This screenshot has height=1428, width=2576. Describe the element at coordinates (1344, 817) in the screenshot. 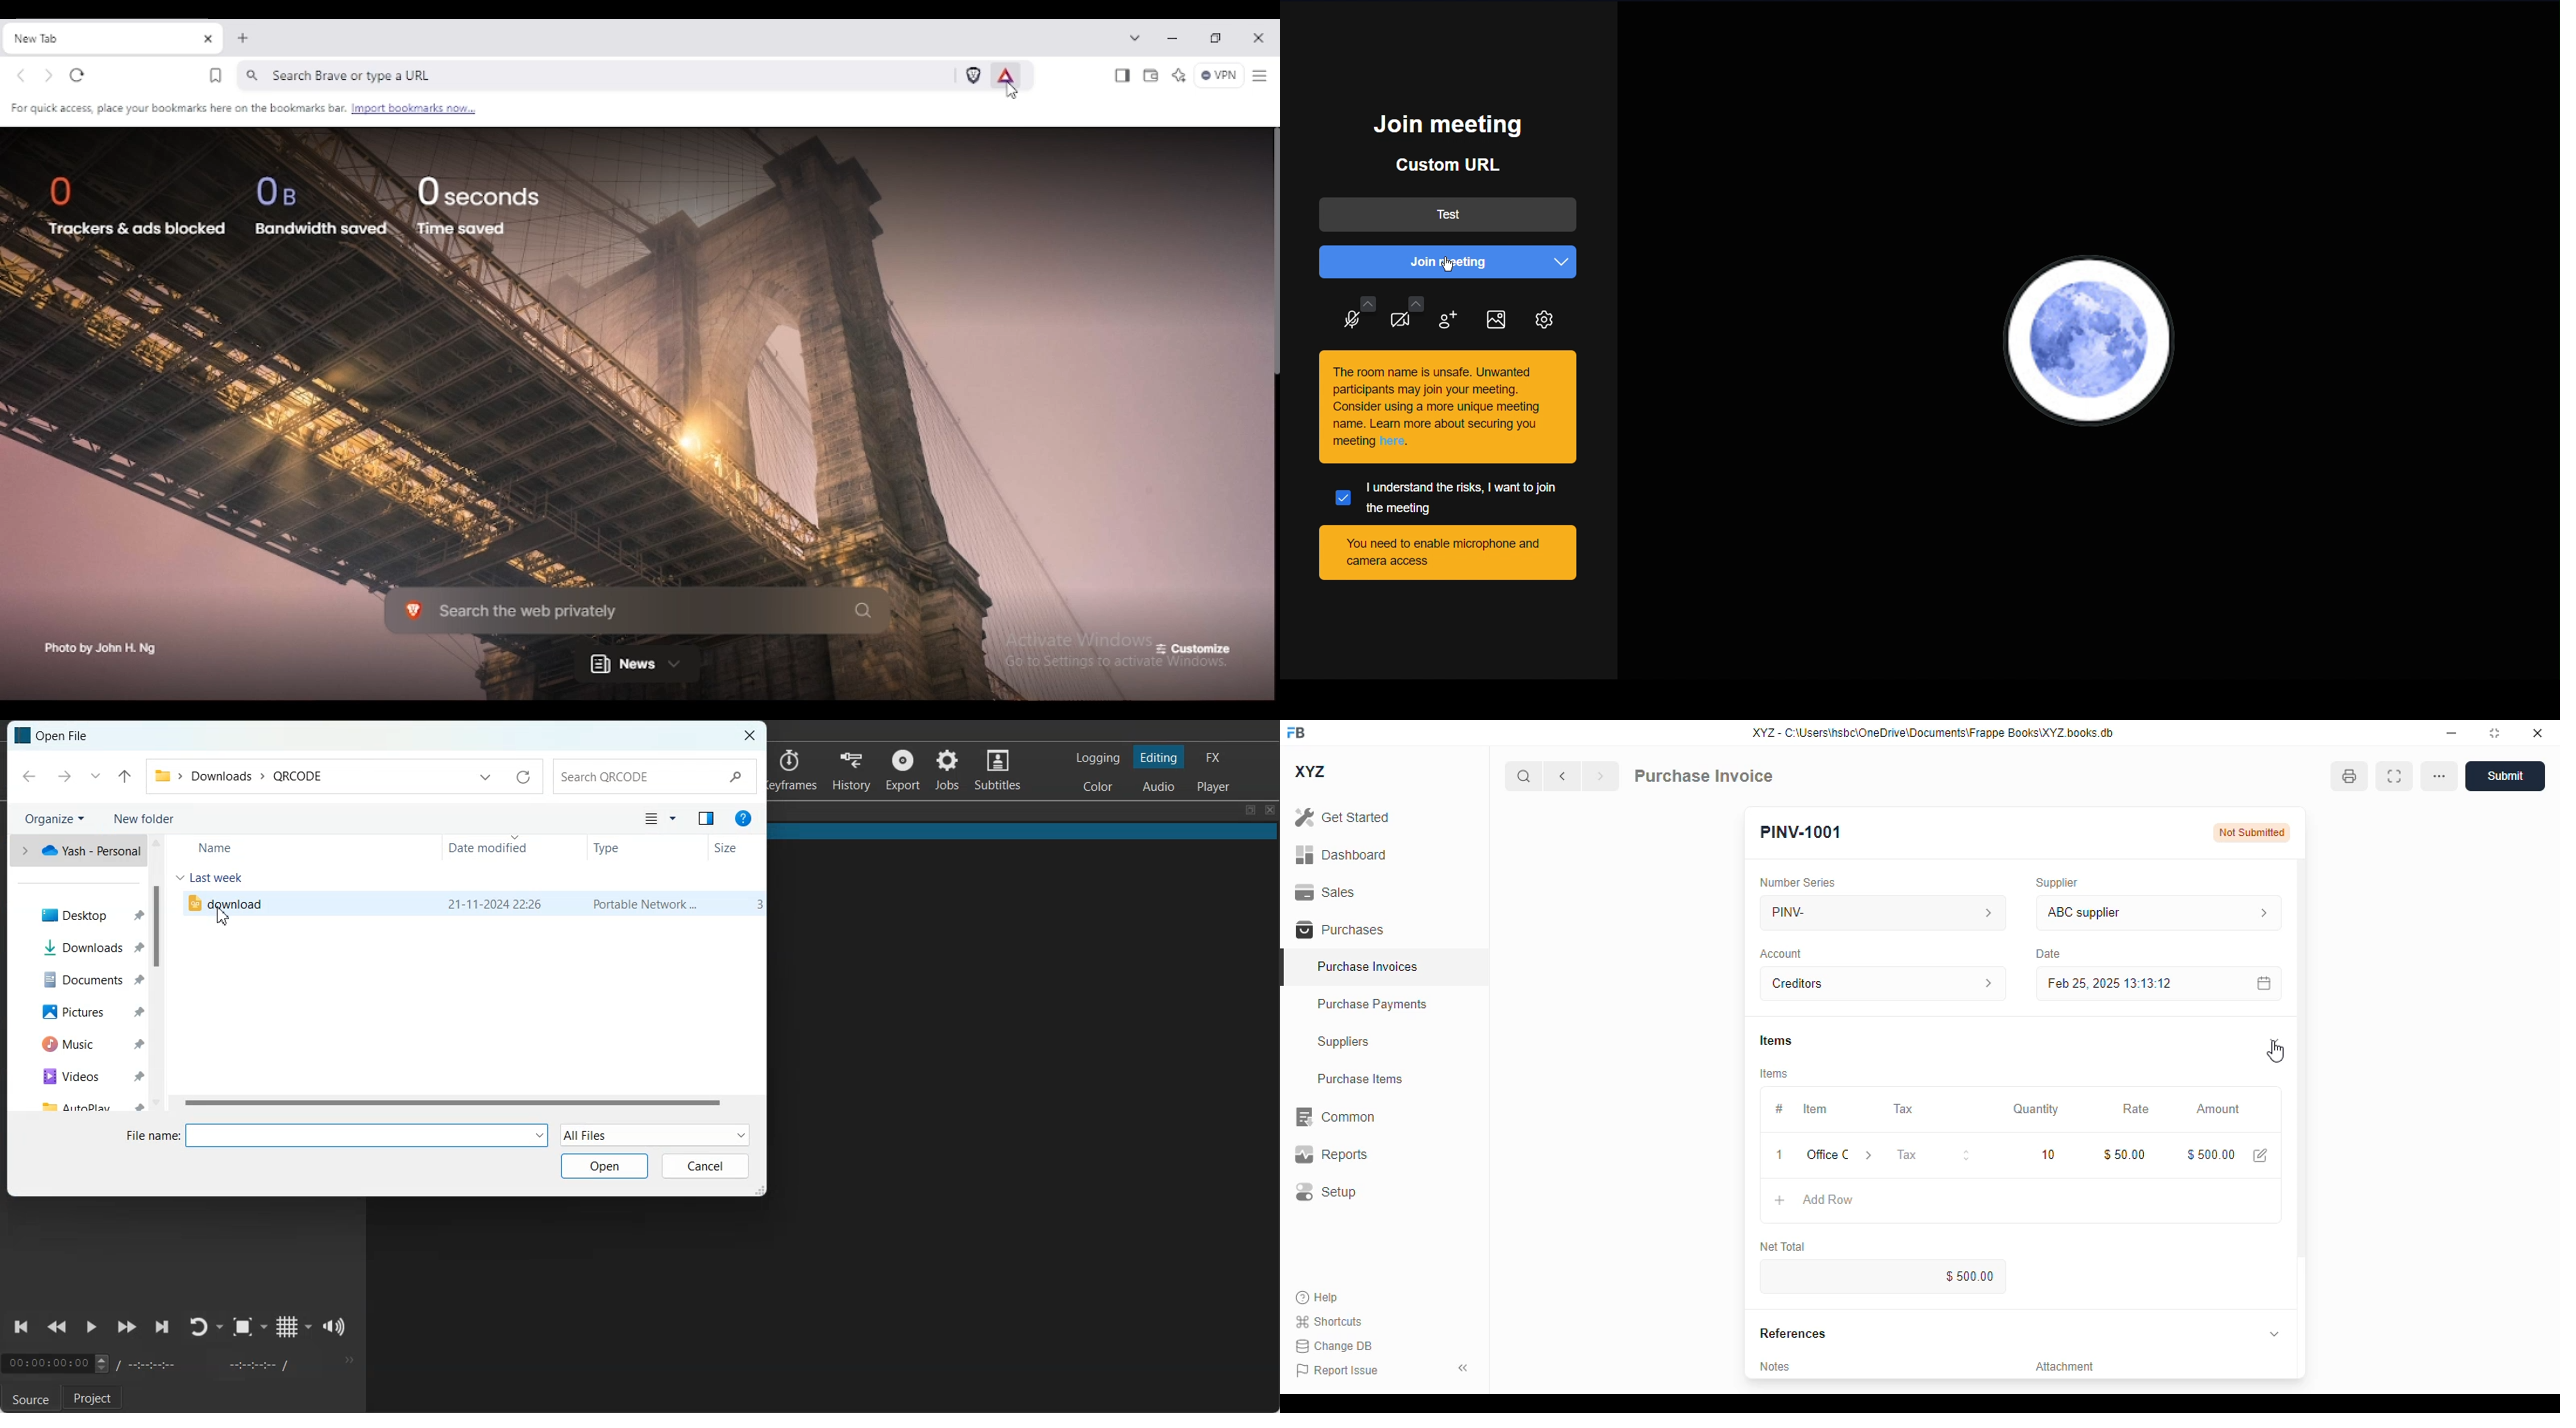

I see `get started` at that location.